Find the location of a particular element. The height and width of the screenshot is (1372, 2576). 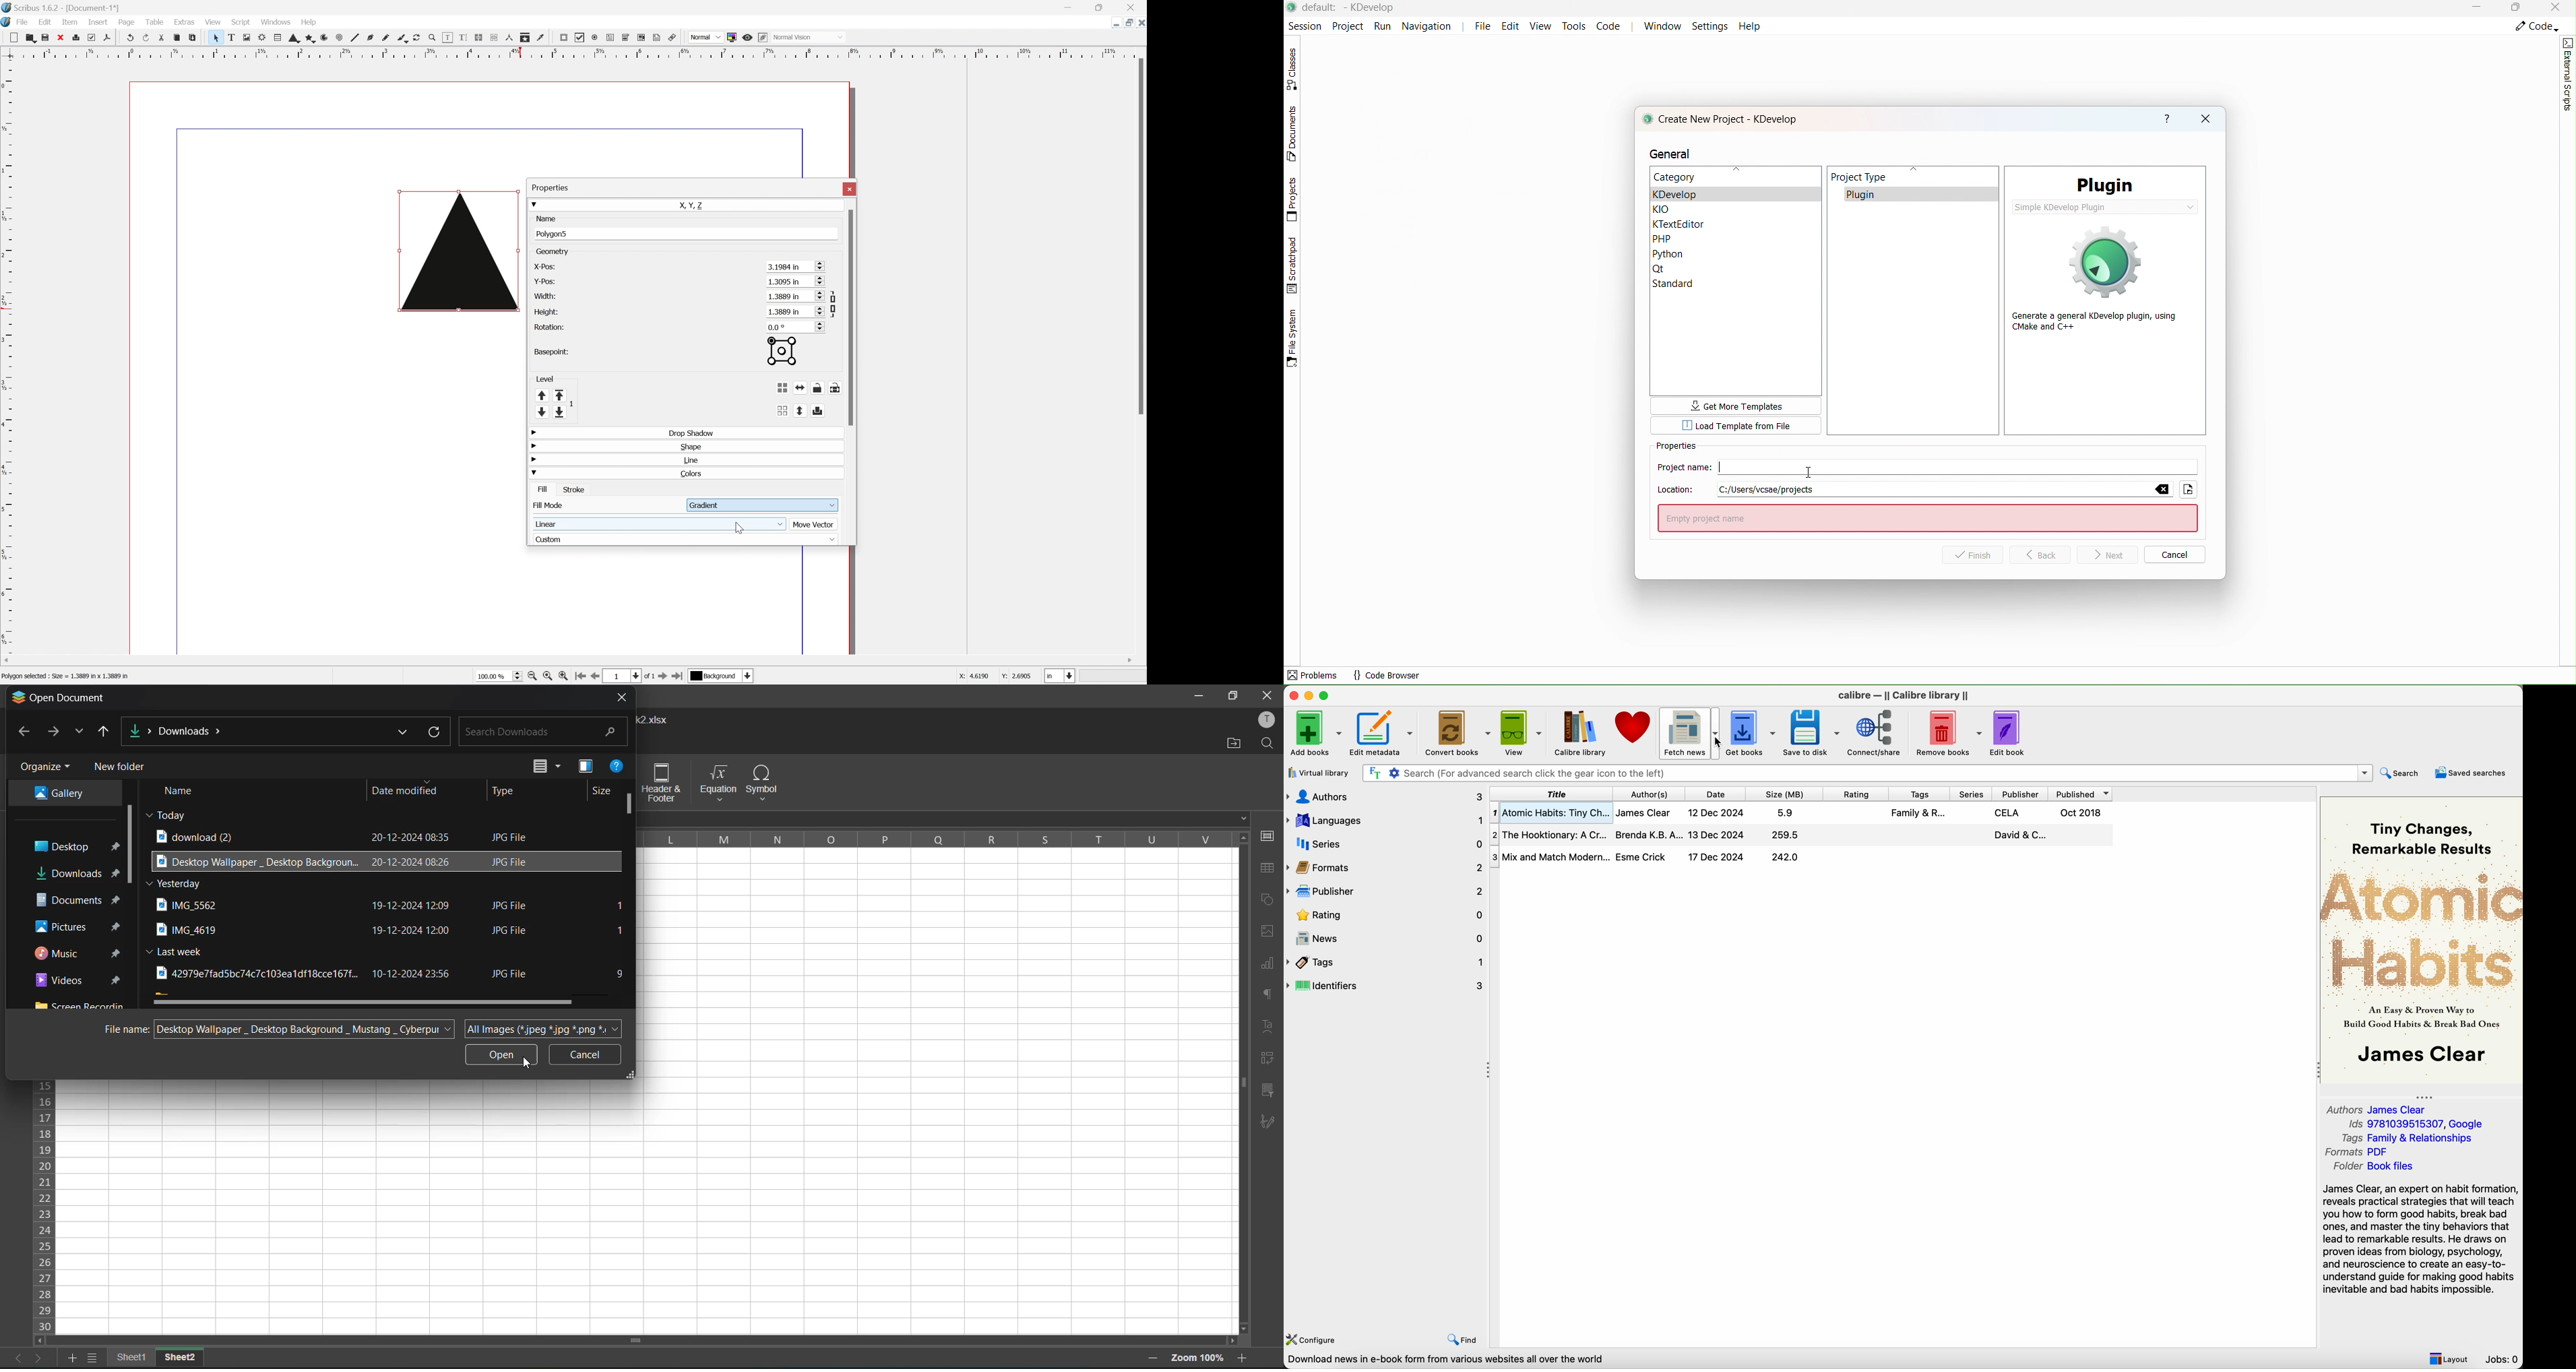

author(s) is located at coordinates (1654, 794).